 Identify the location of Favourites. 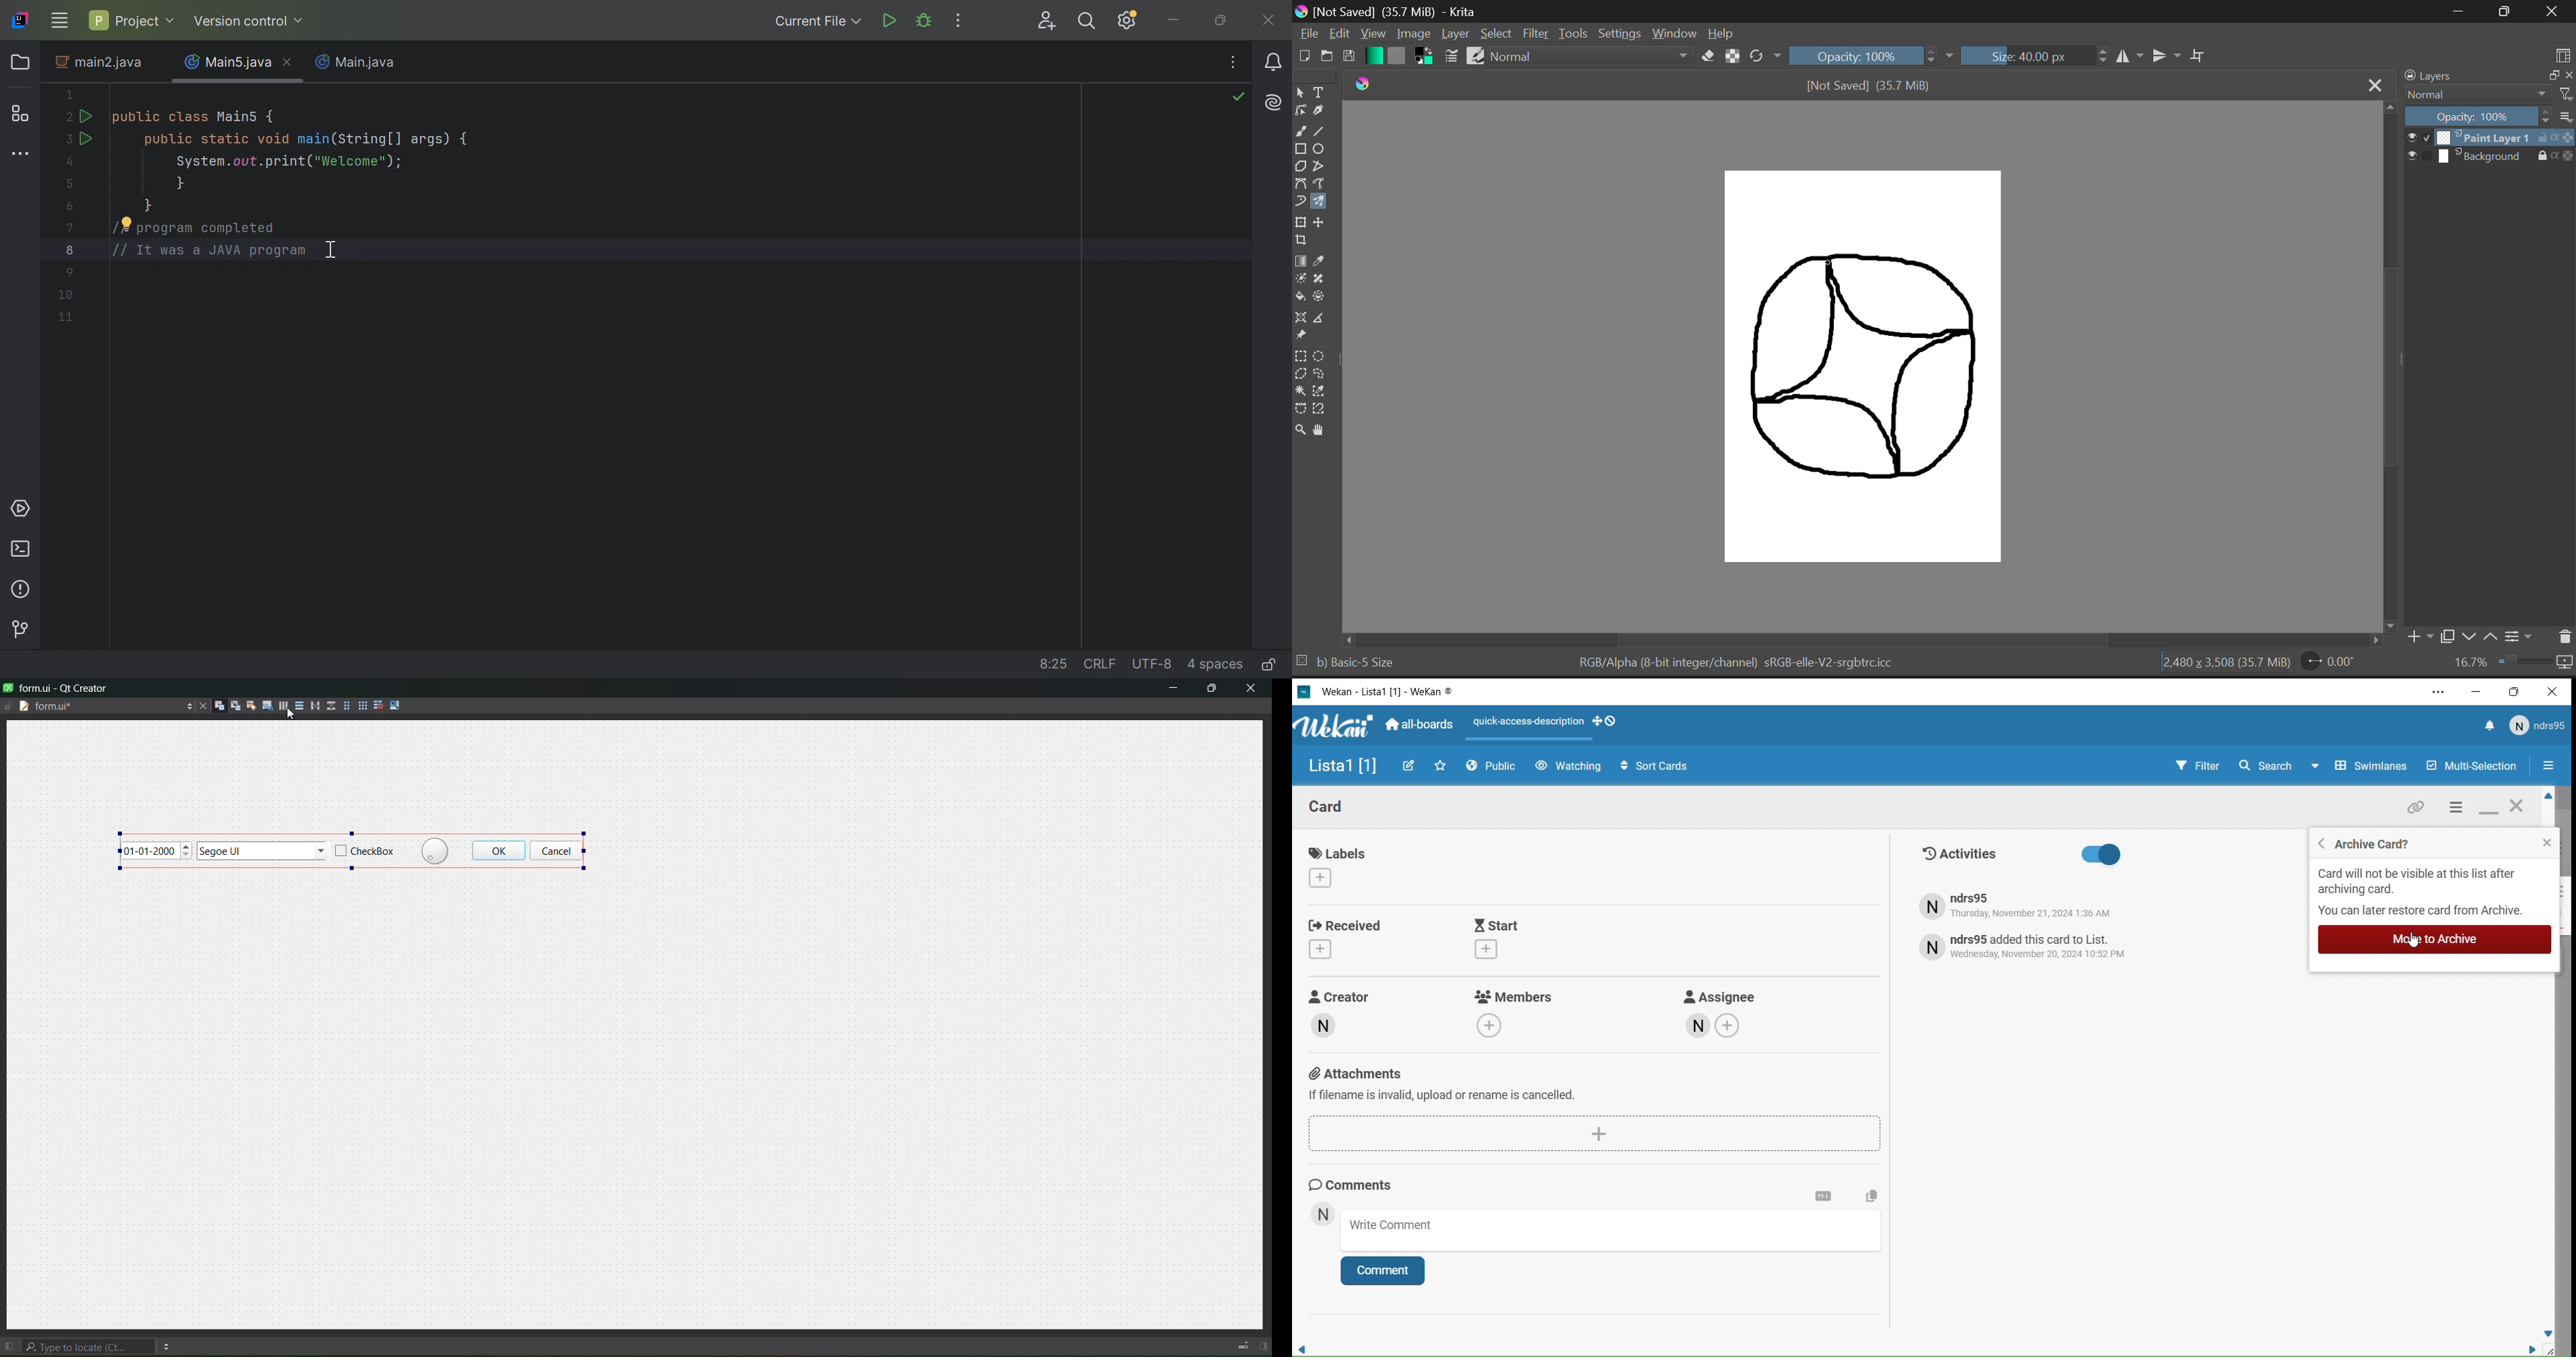
(1441, 768).